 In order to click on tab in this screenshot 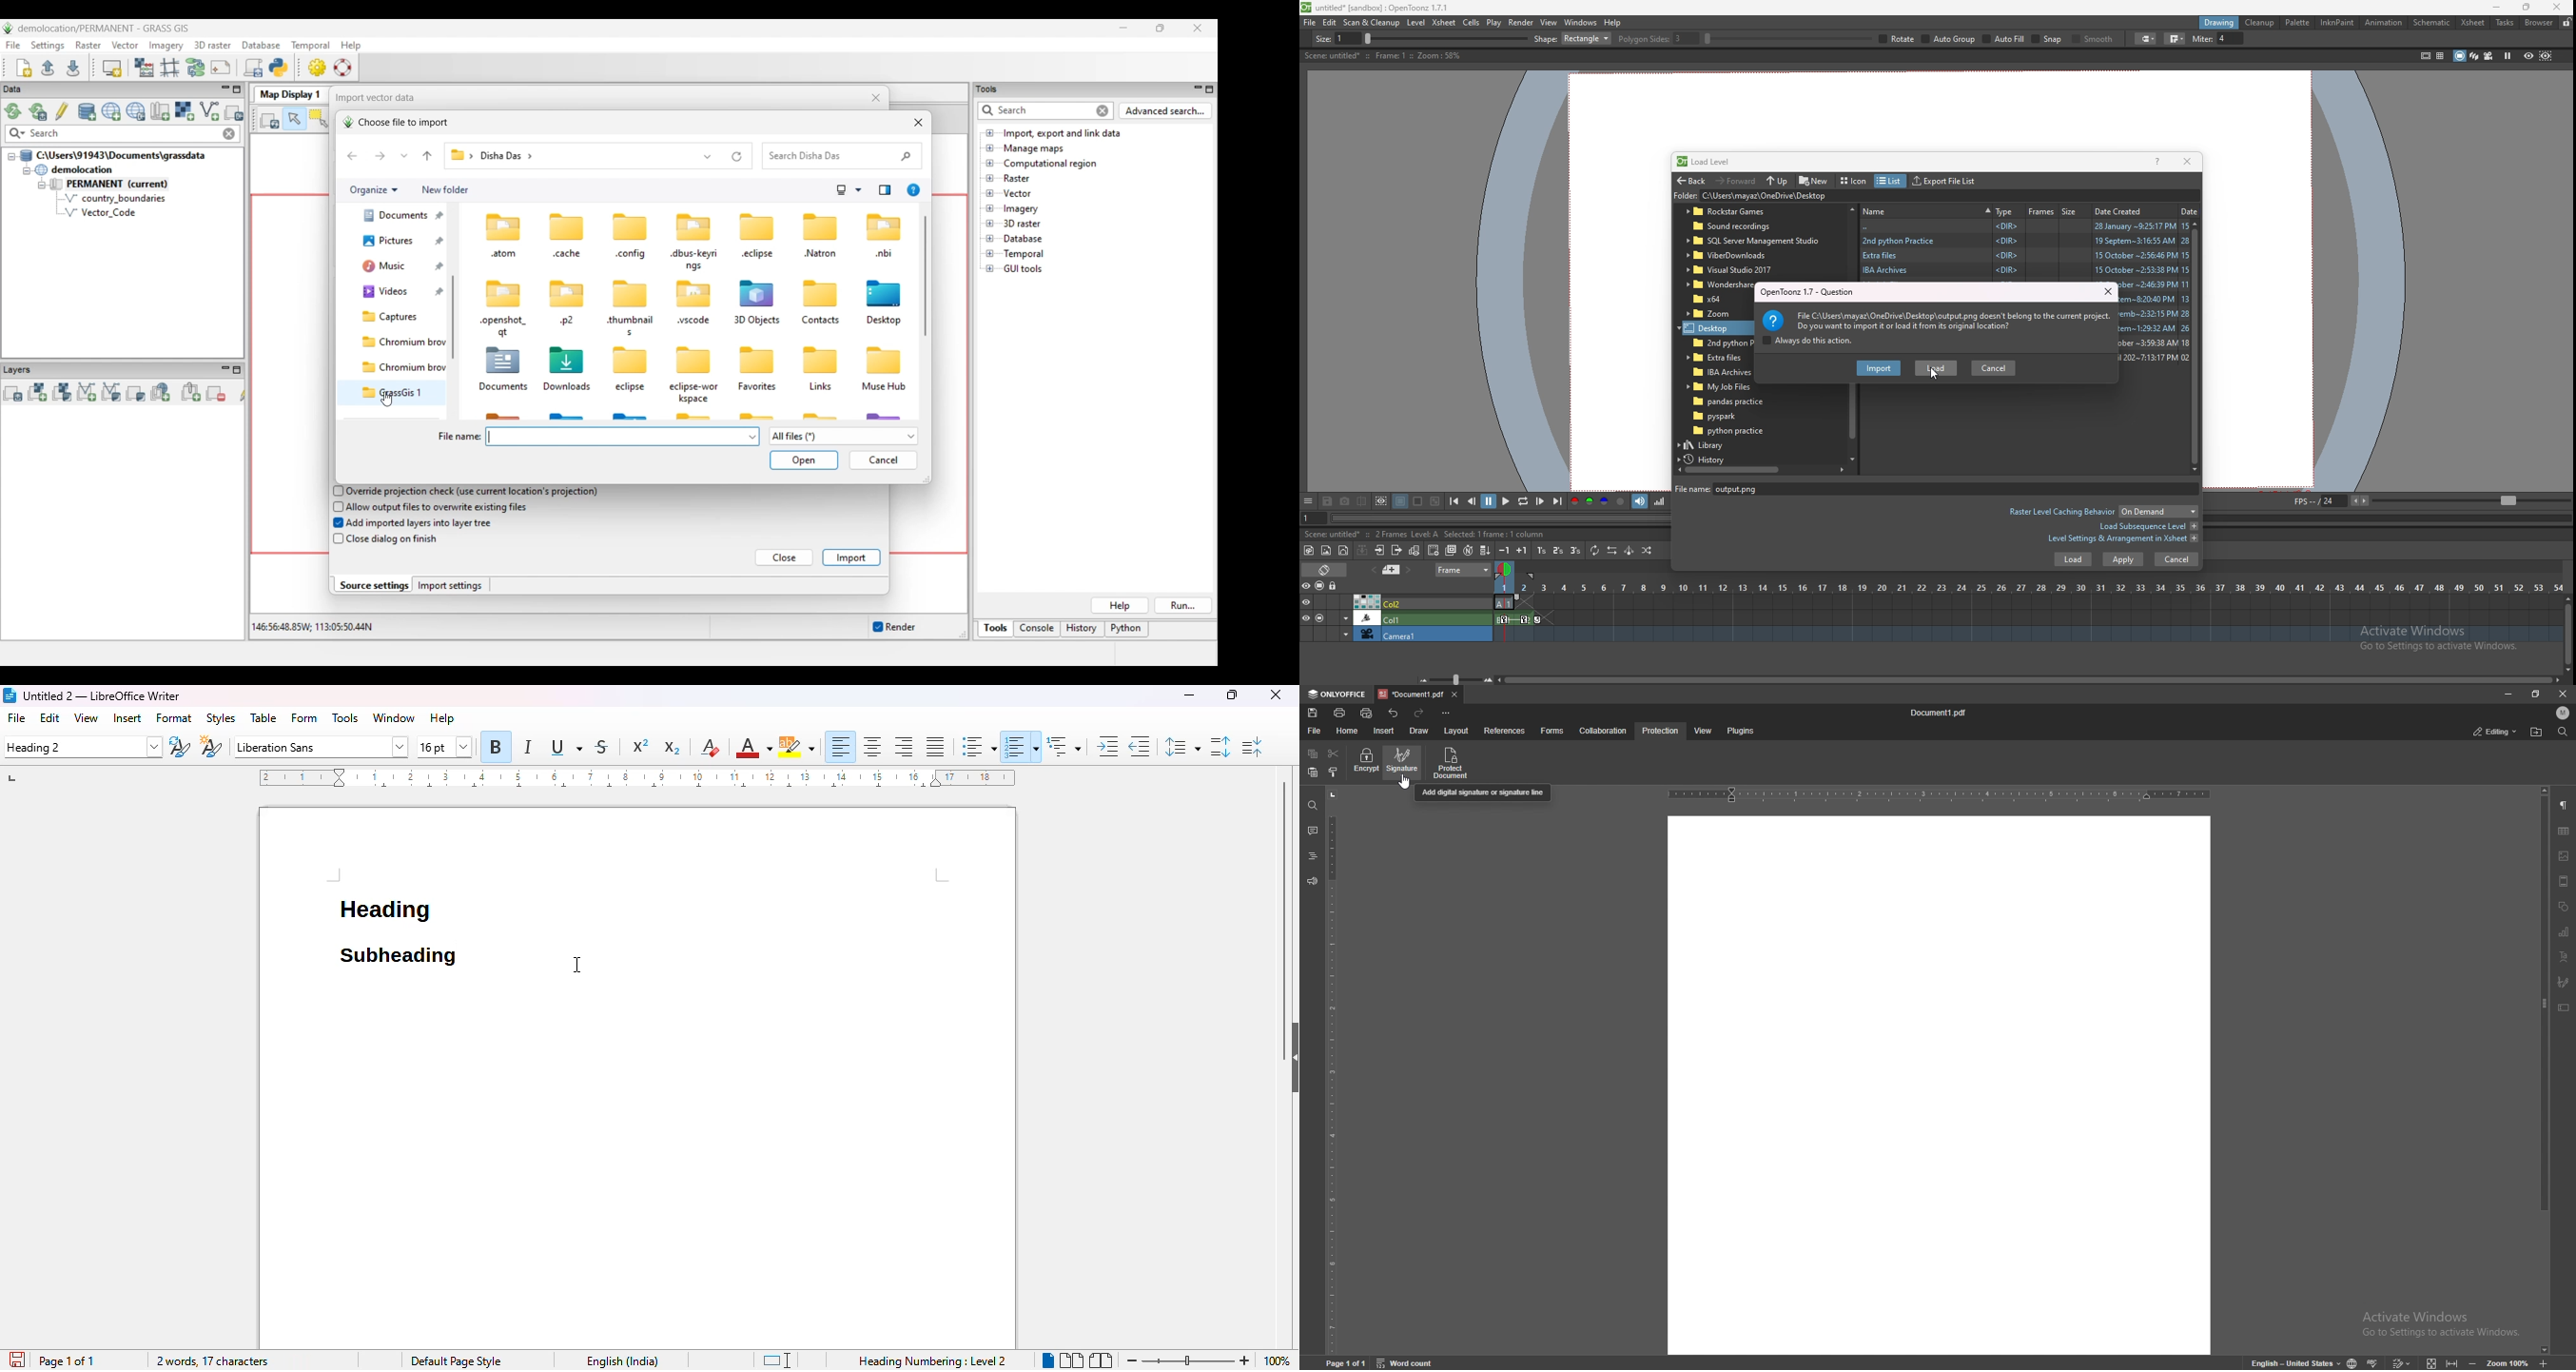, I will do `click(1410, 694)`.